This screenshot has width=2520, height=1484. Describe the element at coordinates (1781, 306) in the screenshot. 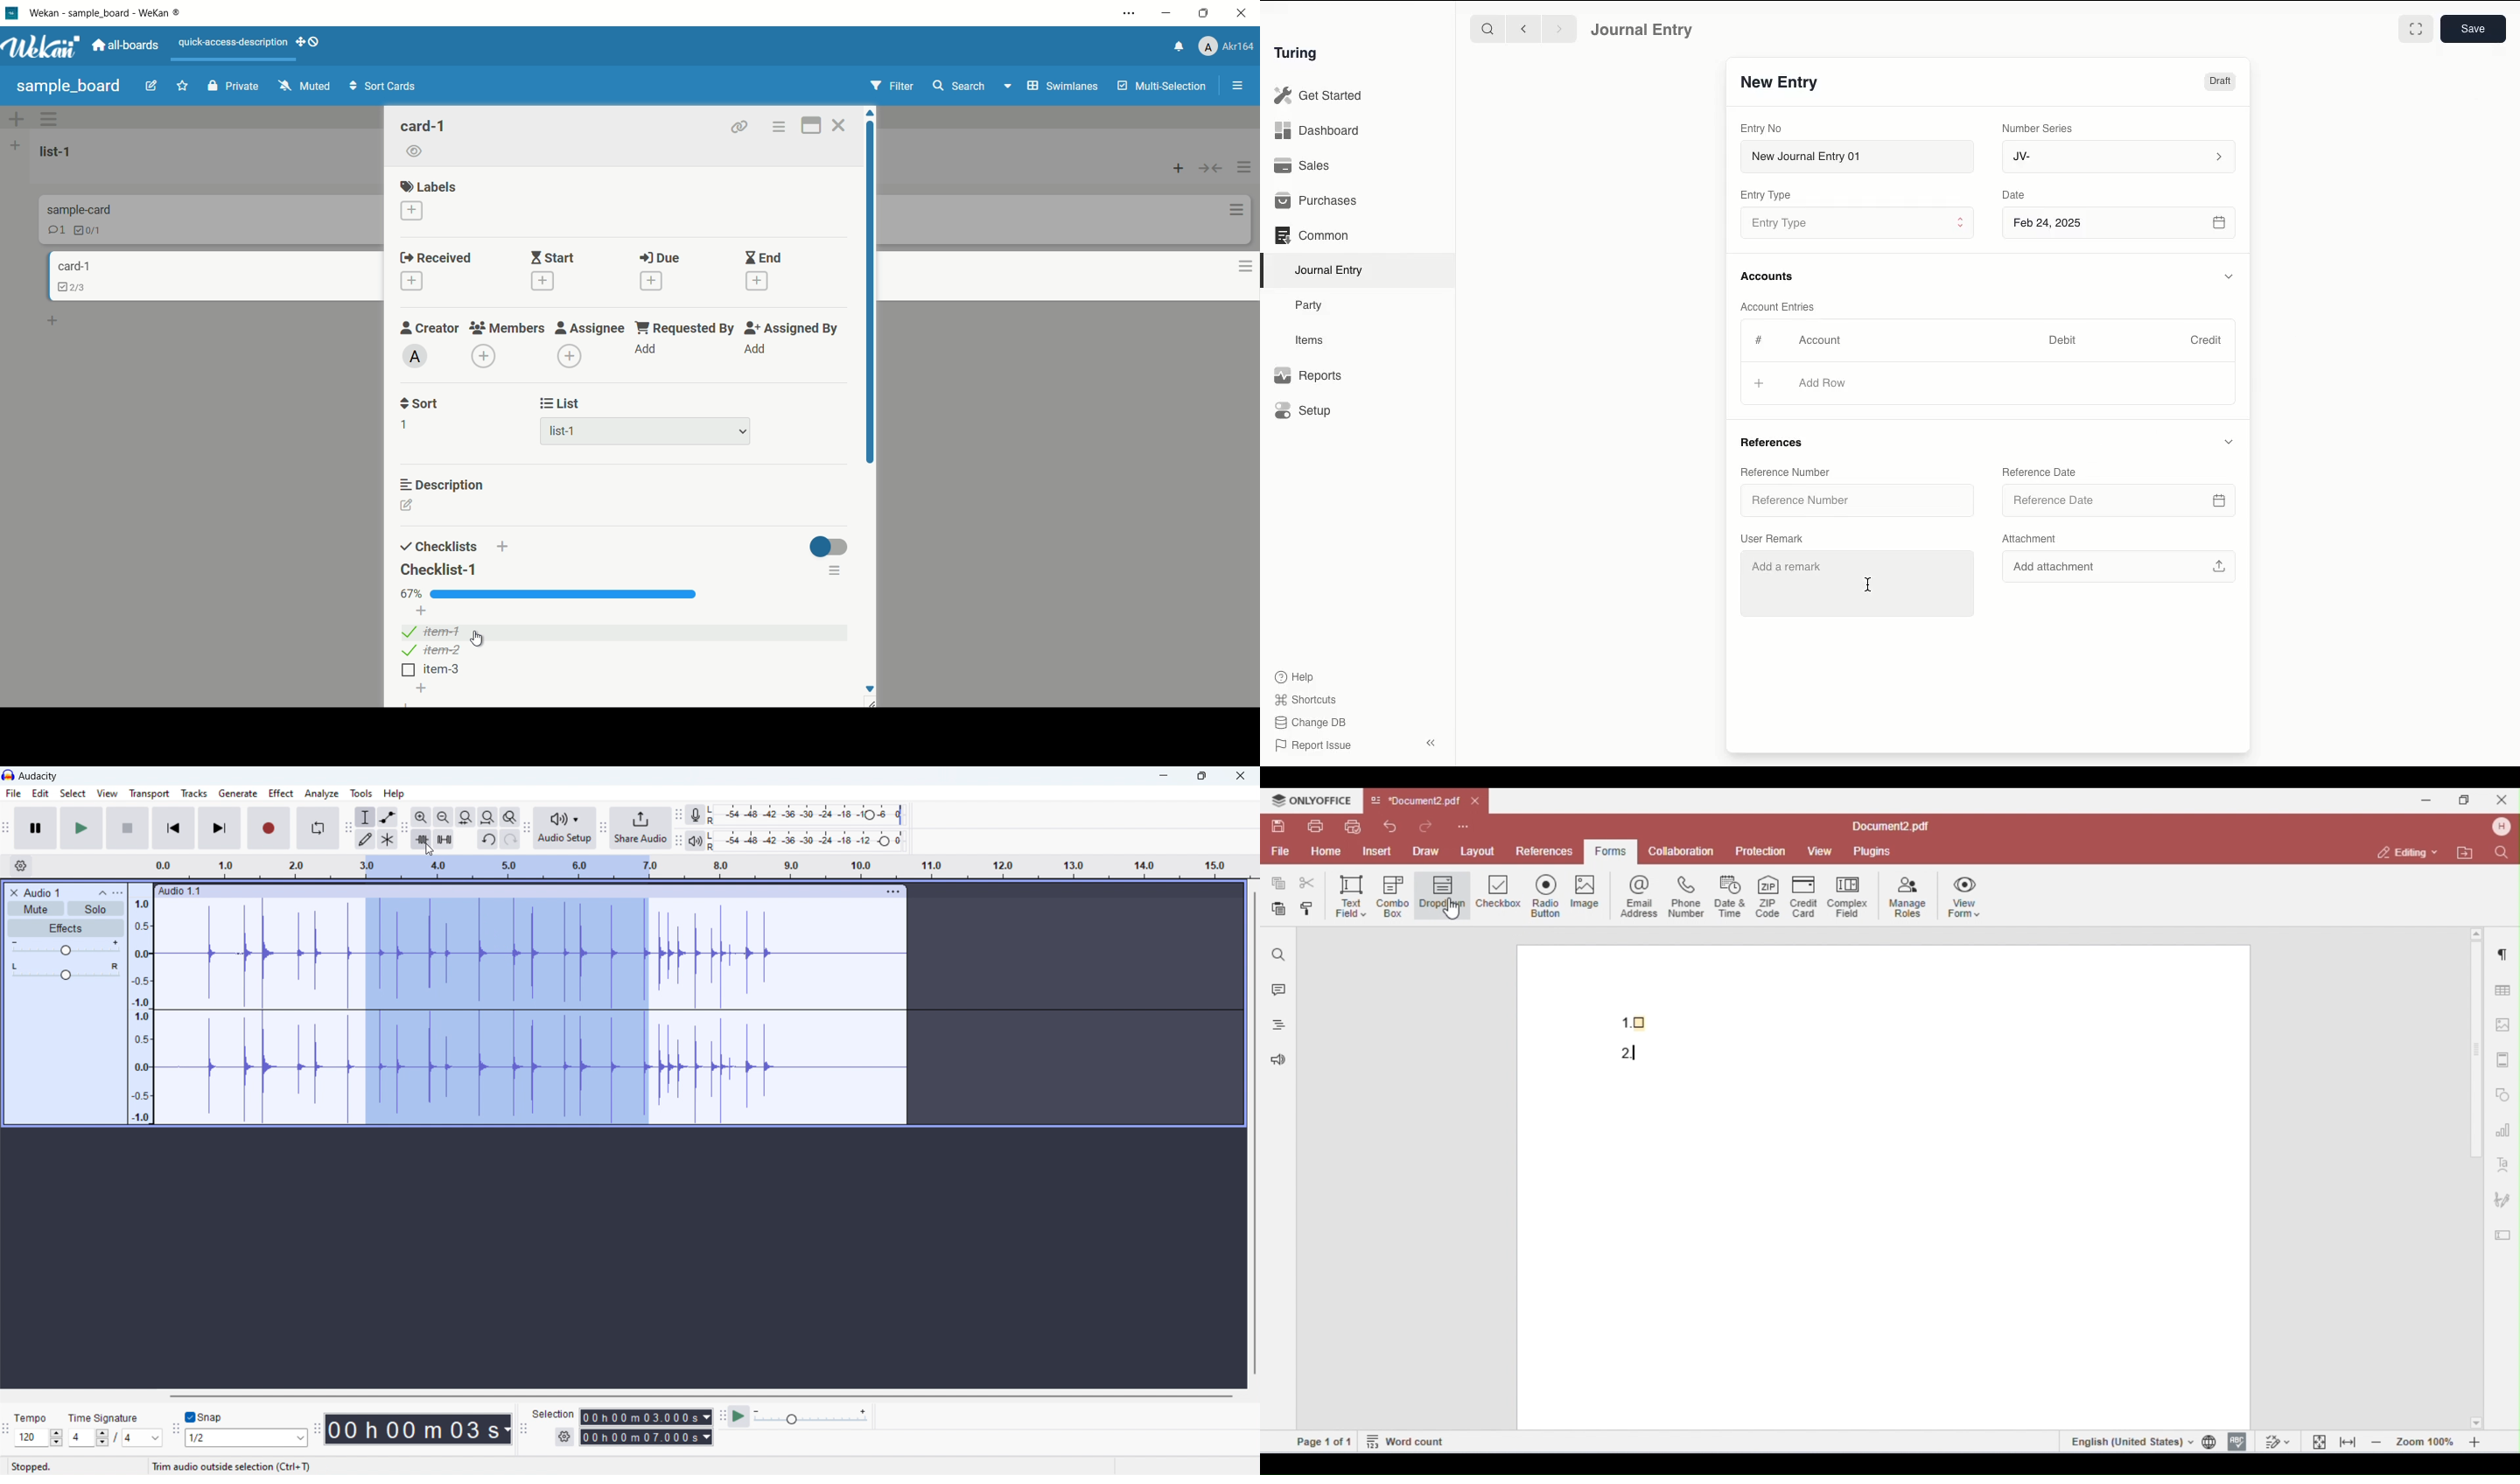

I see `Account Entries` at that location.